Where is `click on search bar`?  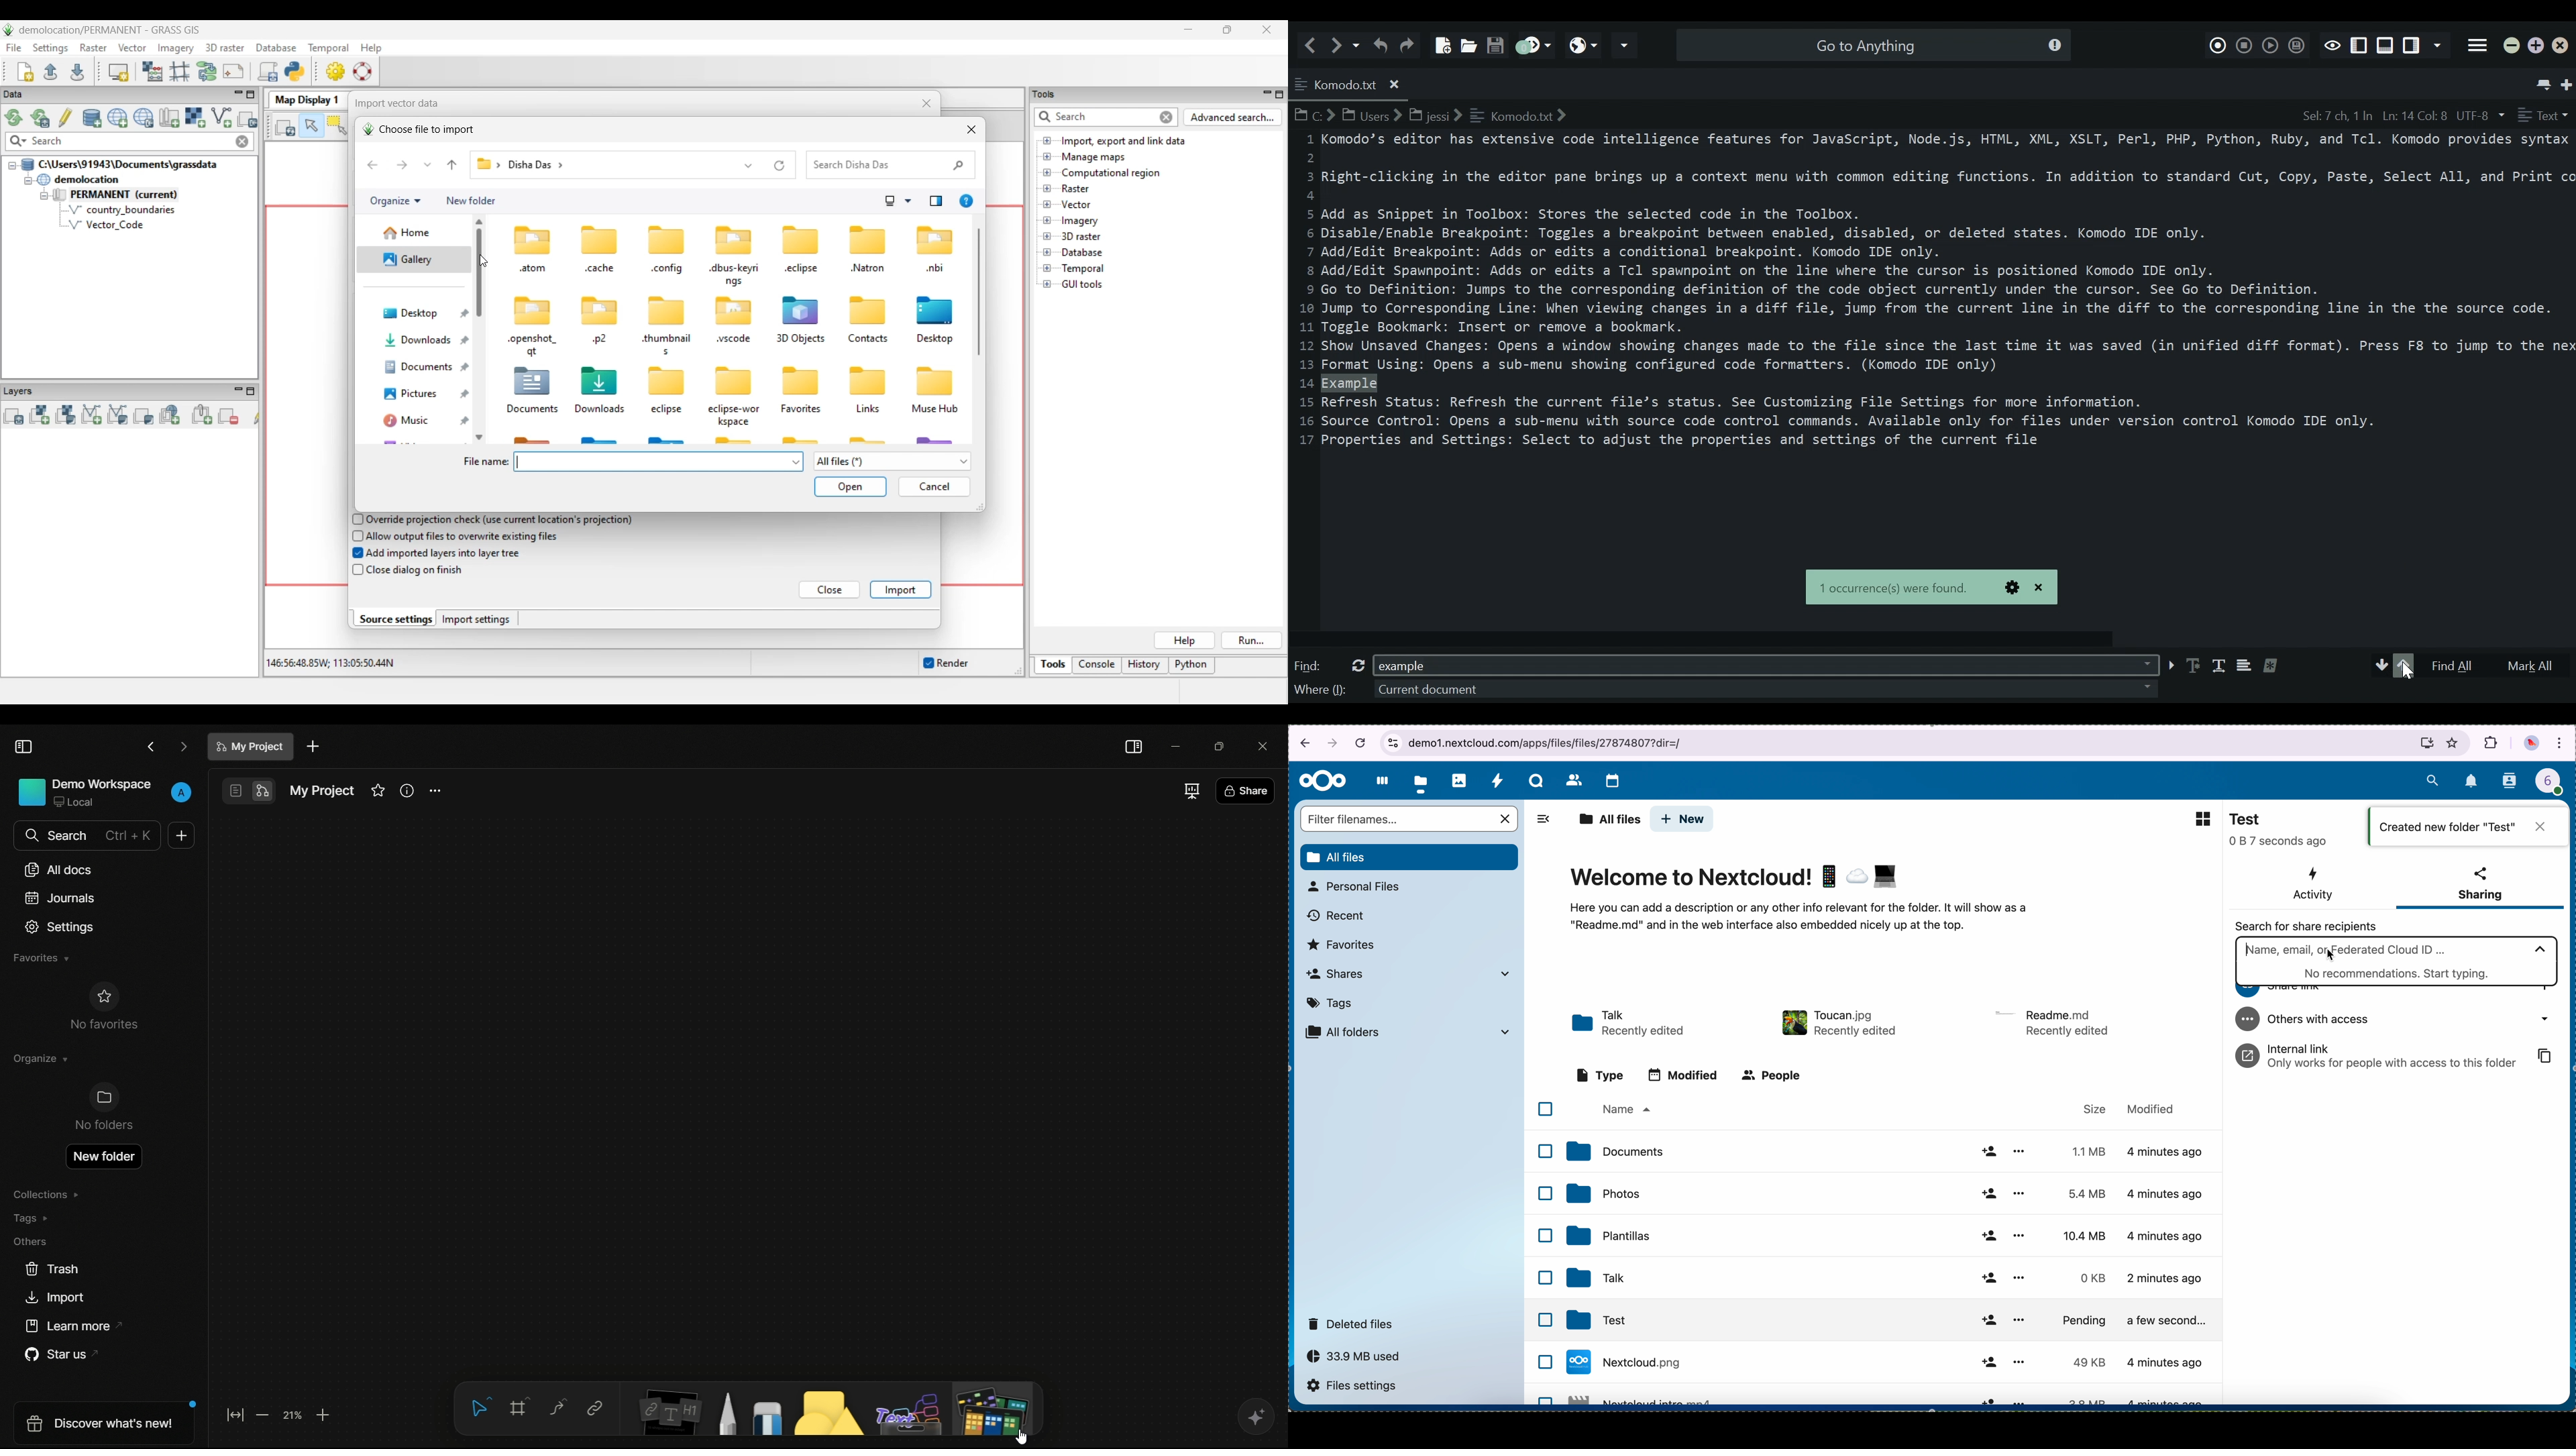
click on search bar is located at coordinates (2396, 951).